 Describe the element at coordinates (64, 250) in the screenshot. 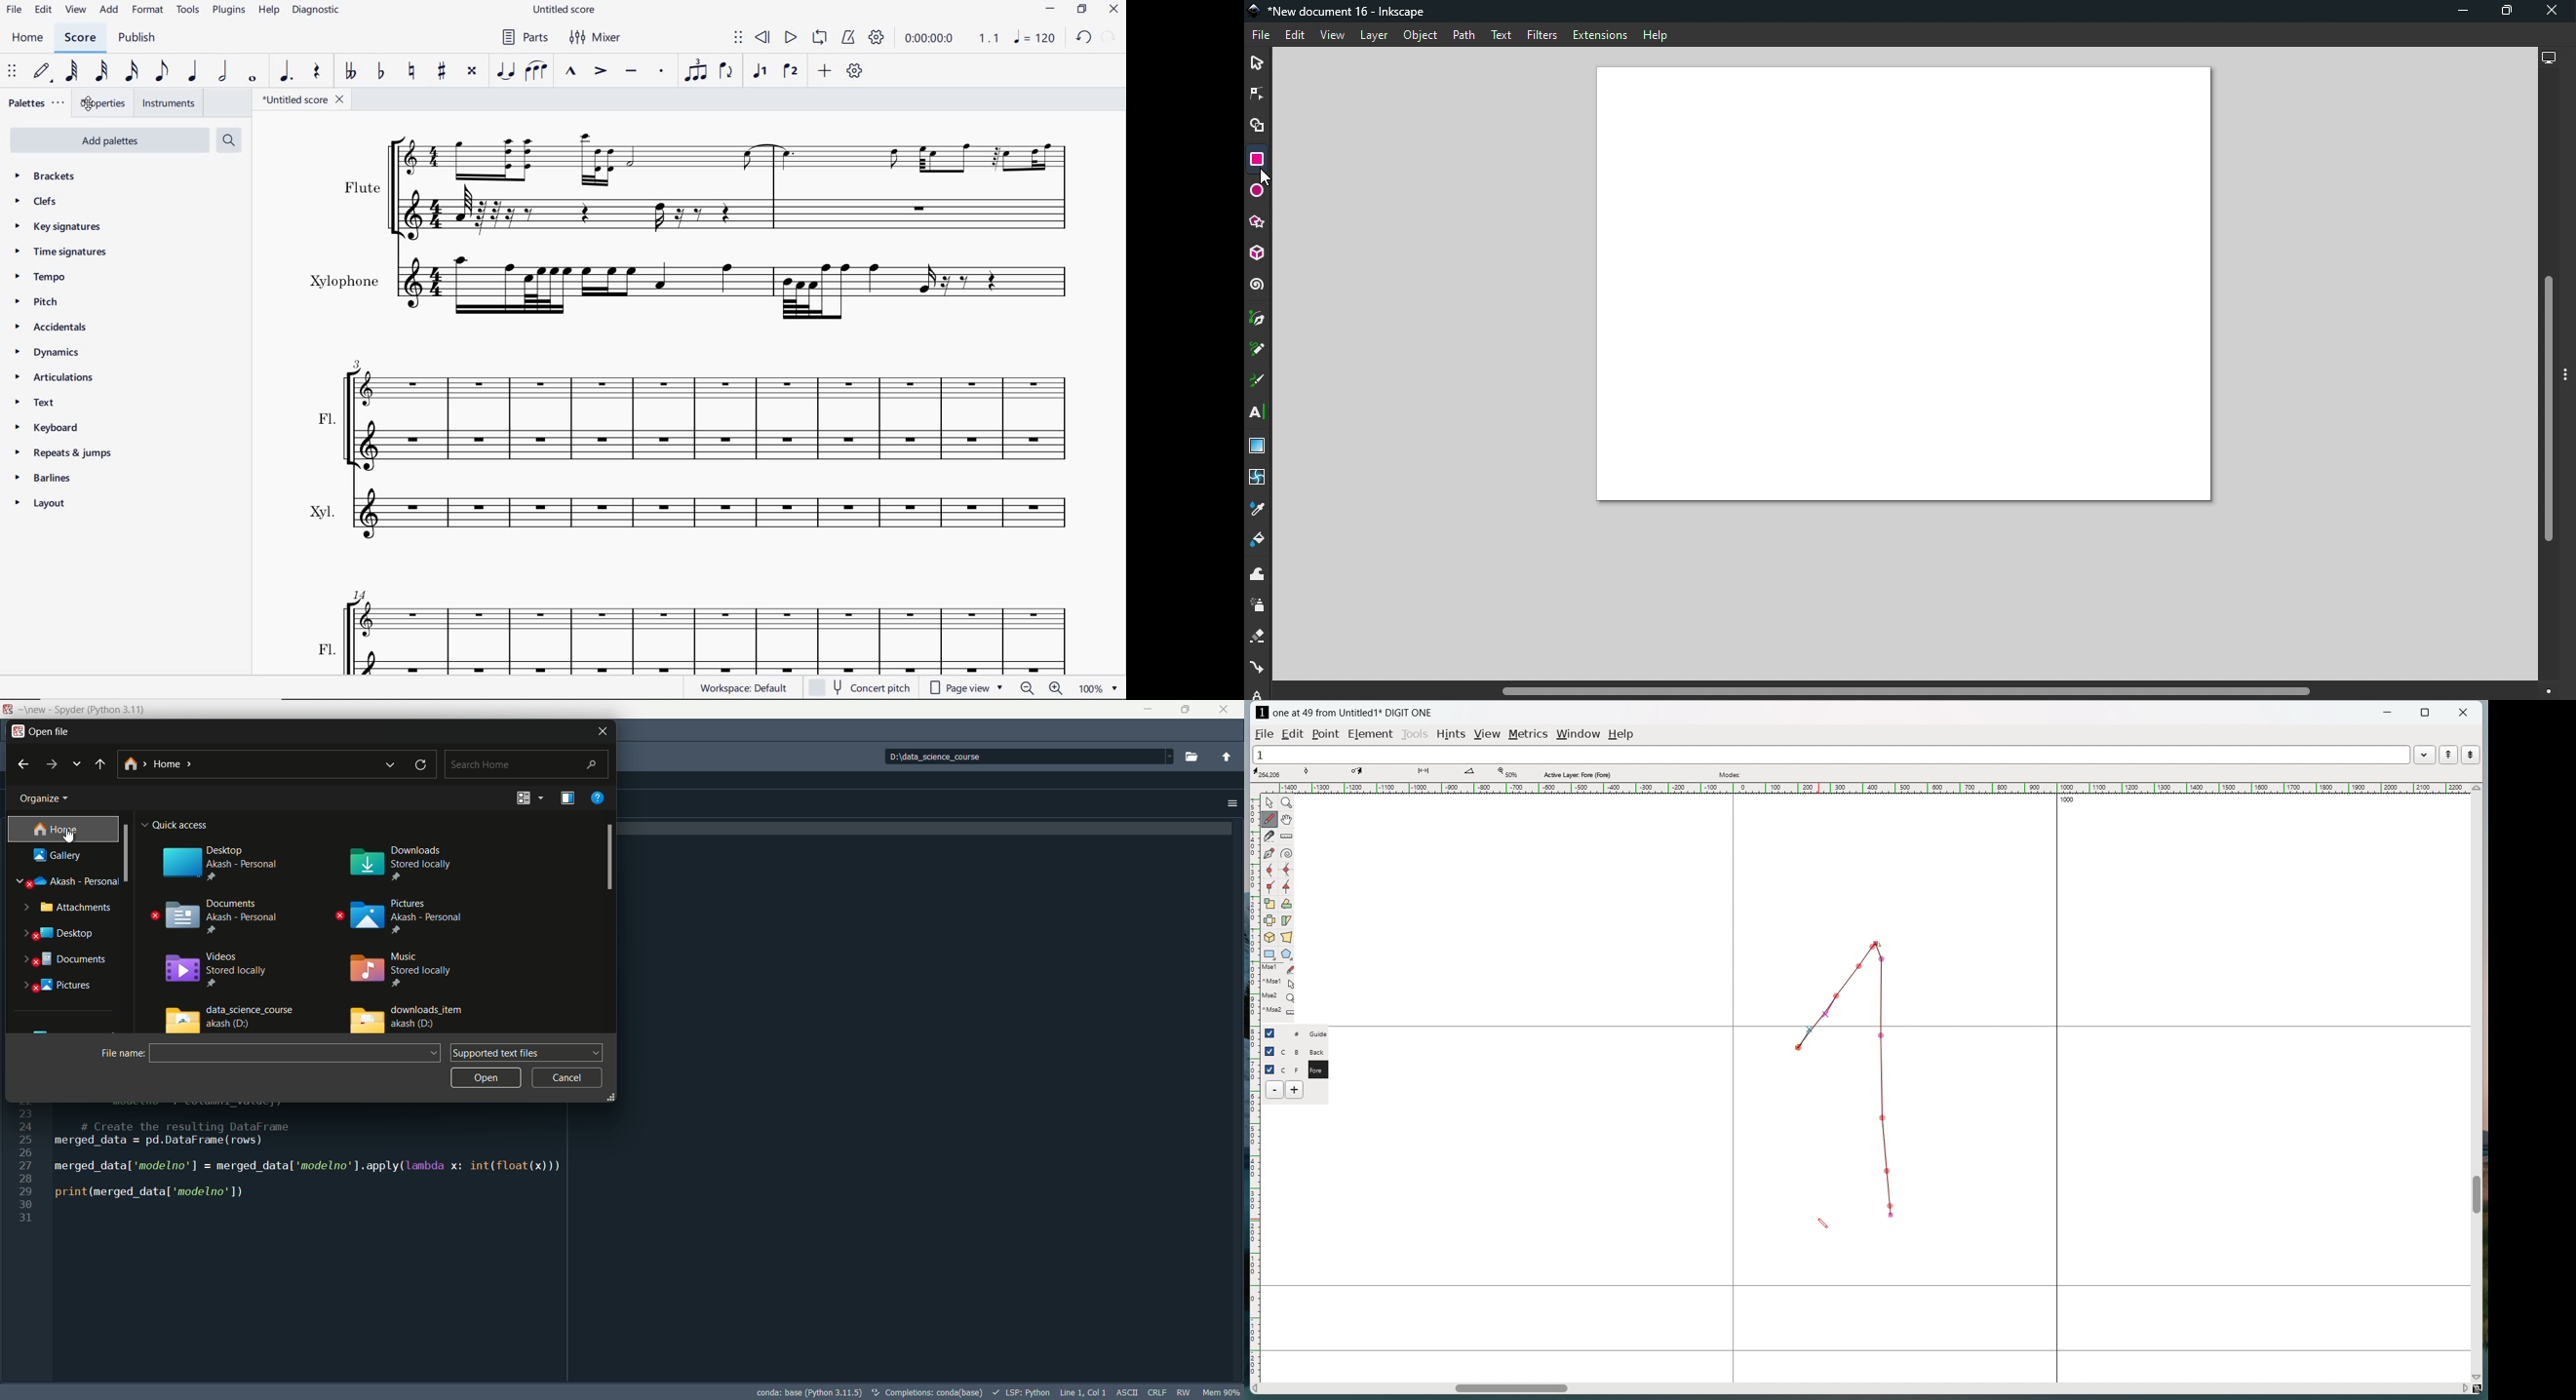

I see `time signatures` at that location.